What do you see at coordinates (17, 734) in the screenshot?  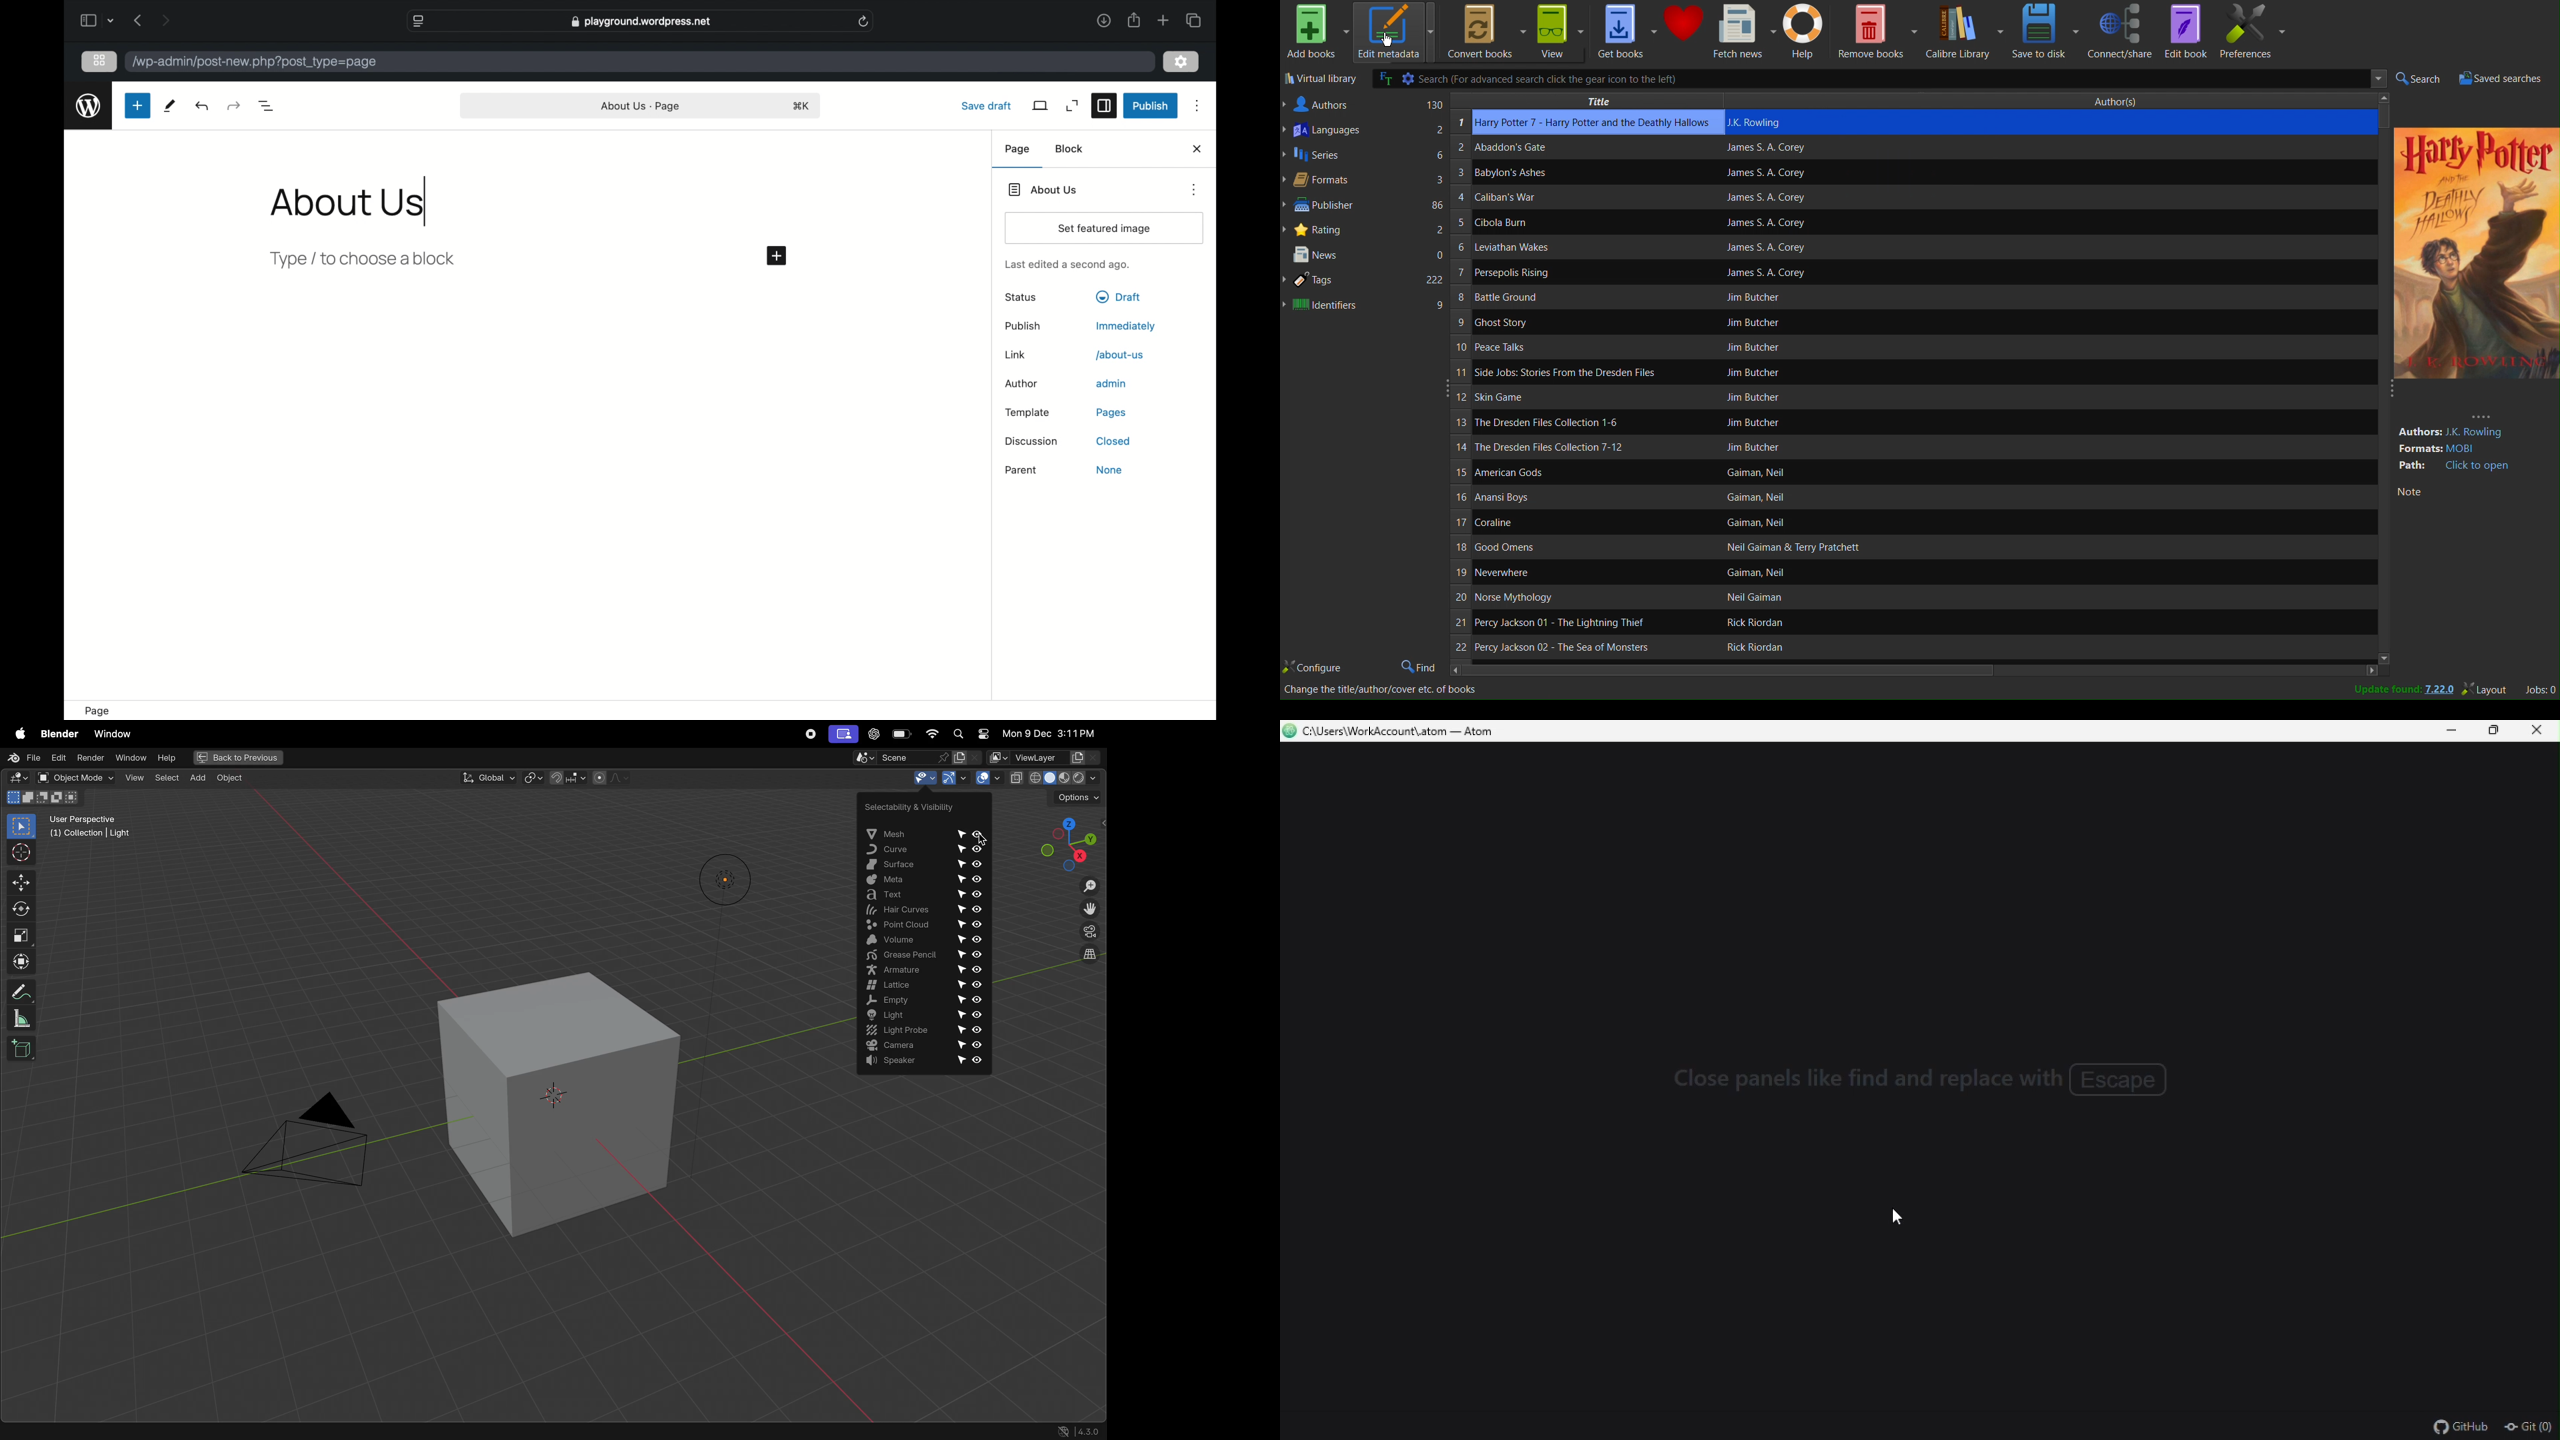 I see `apple menu` at bounding box center [17, 734].